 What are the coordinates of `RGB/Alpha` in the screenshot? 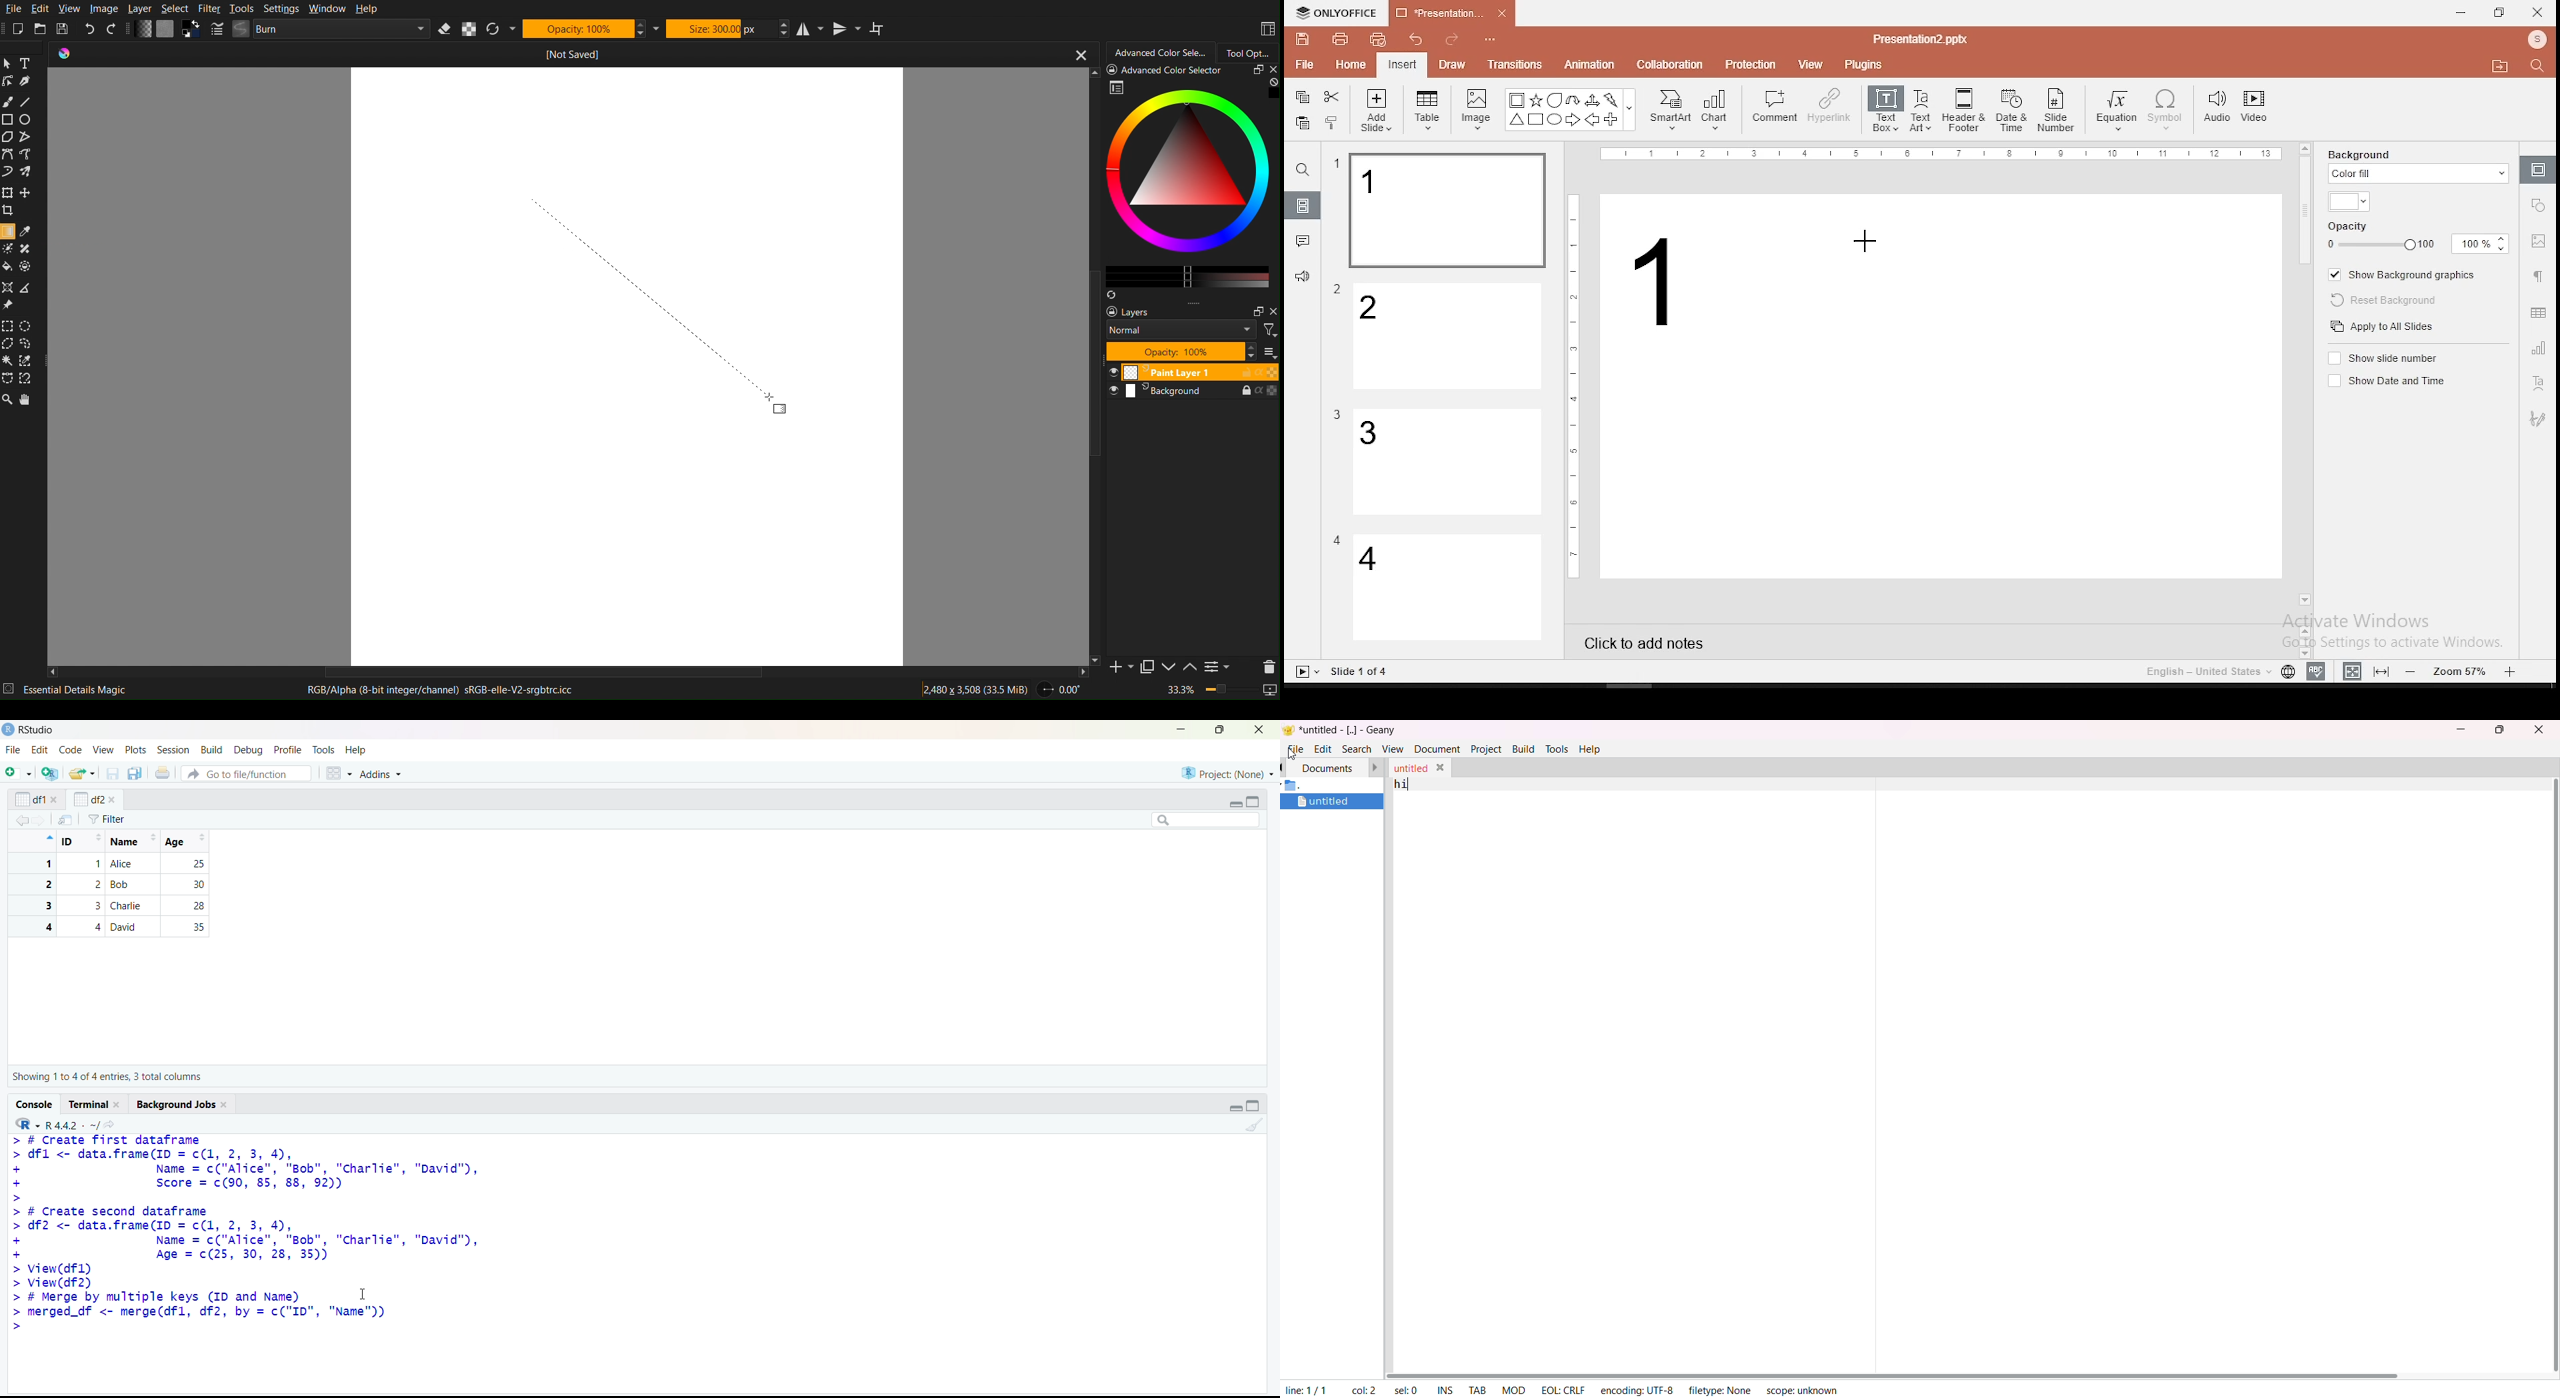 It's located at (446, 691).